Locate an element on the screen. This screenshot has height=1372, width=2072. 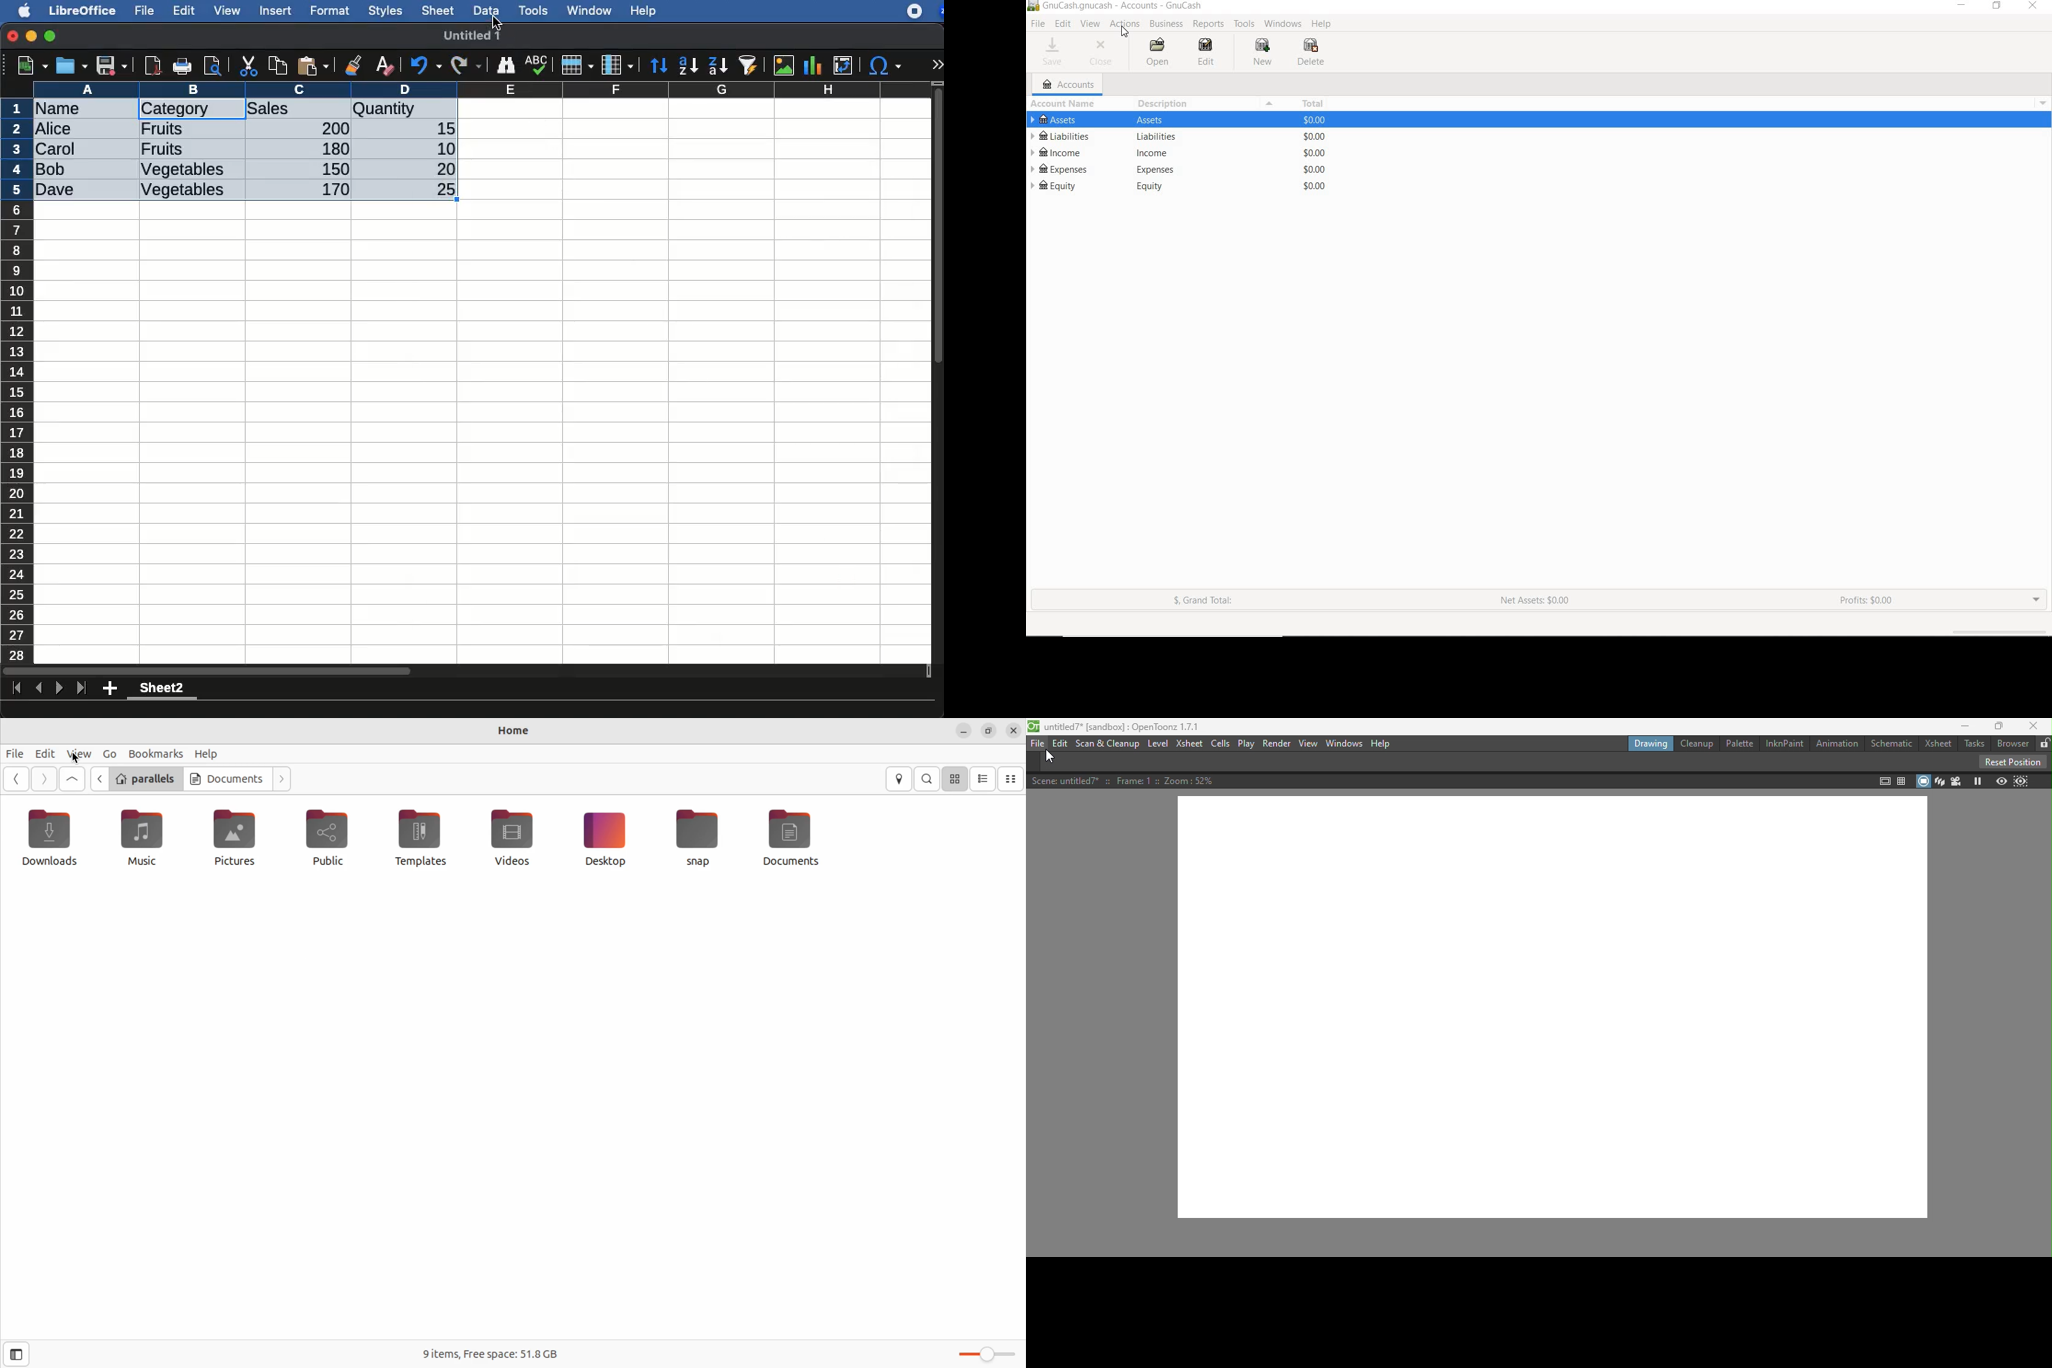
Collapse or expand is located at coordinates (1271, 103).